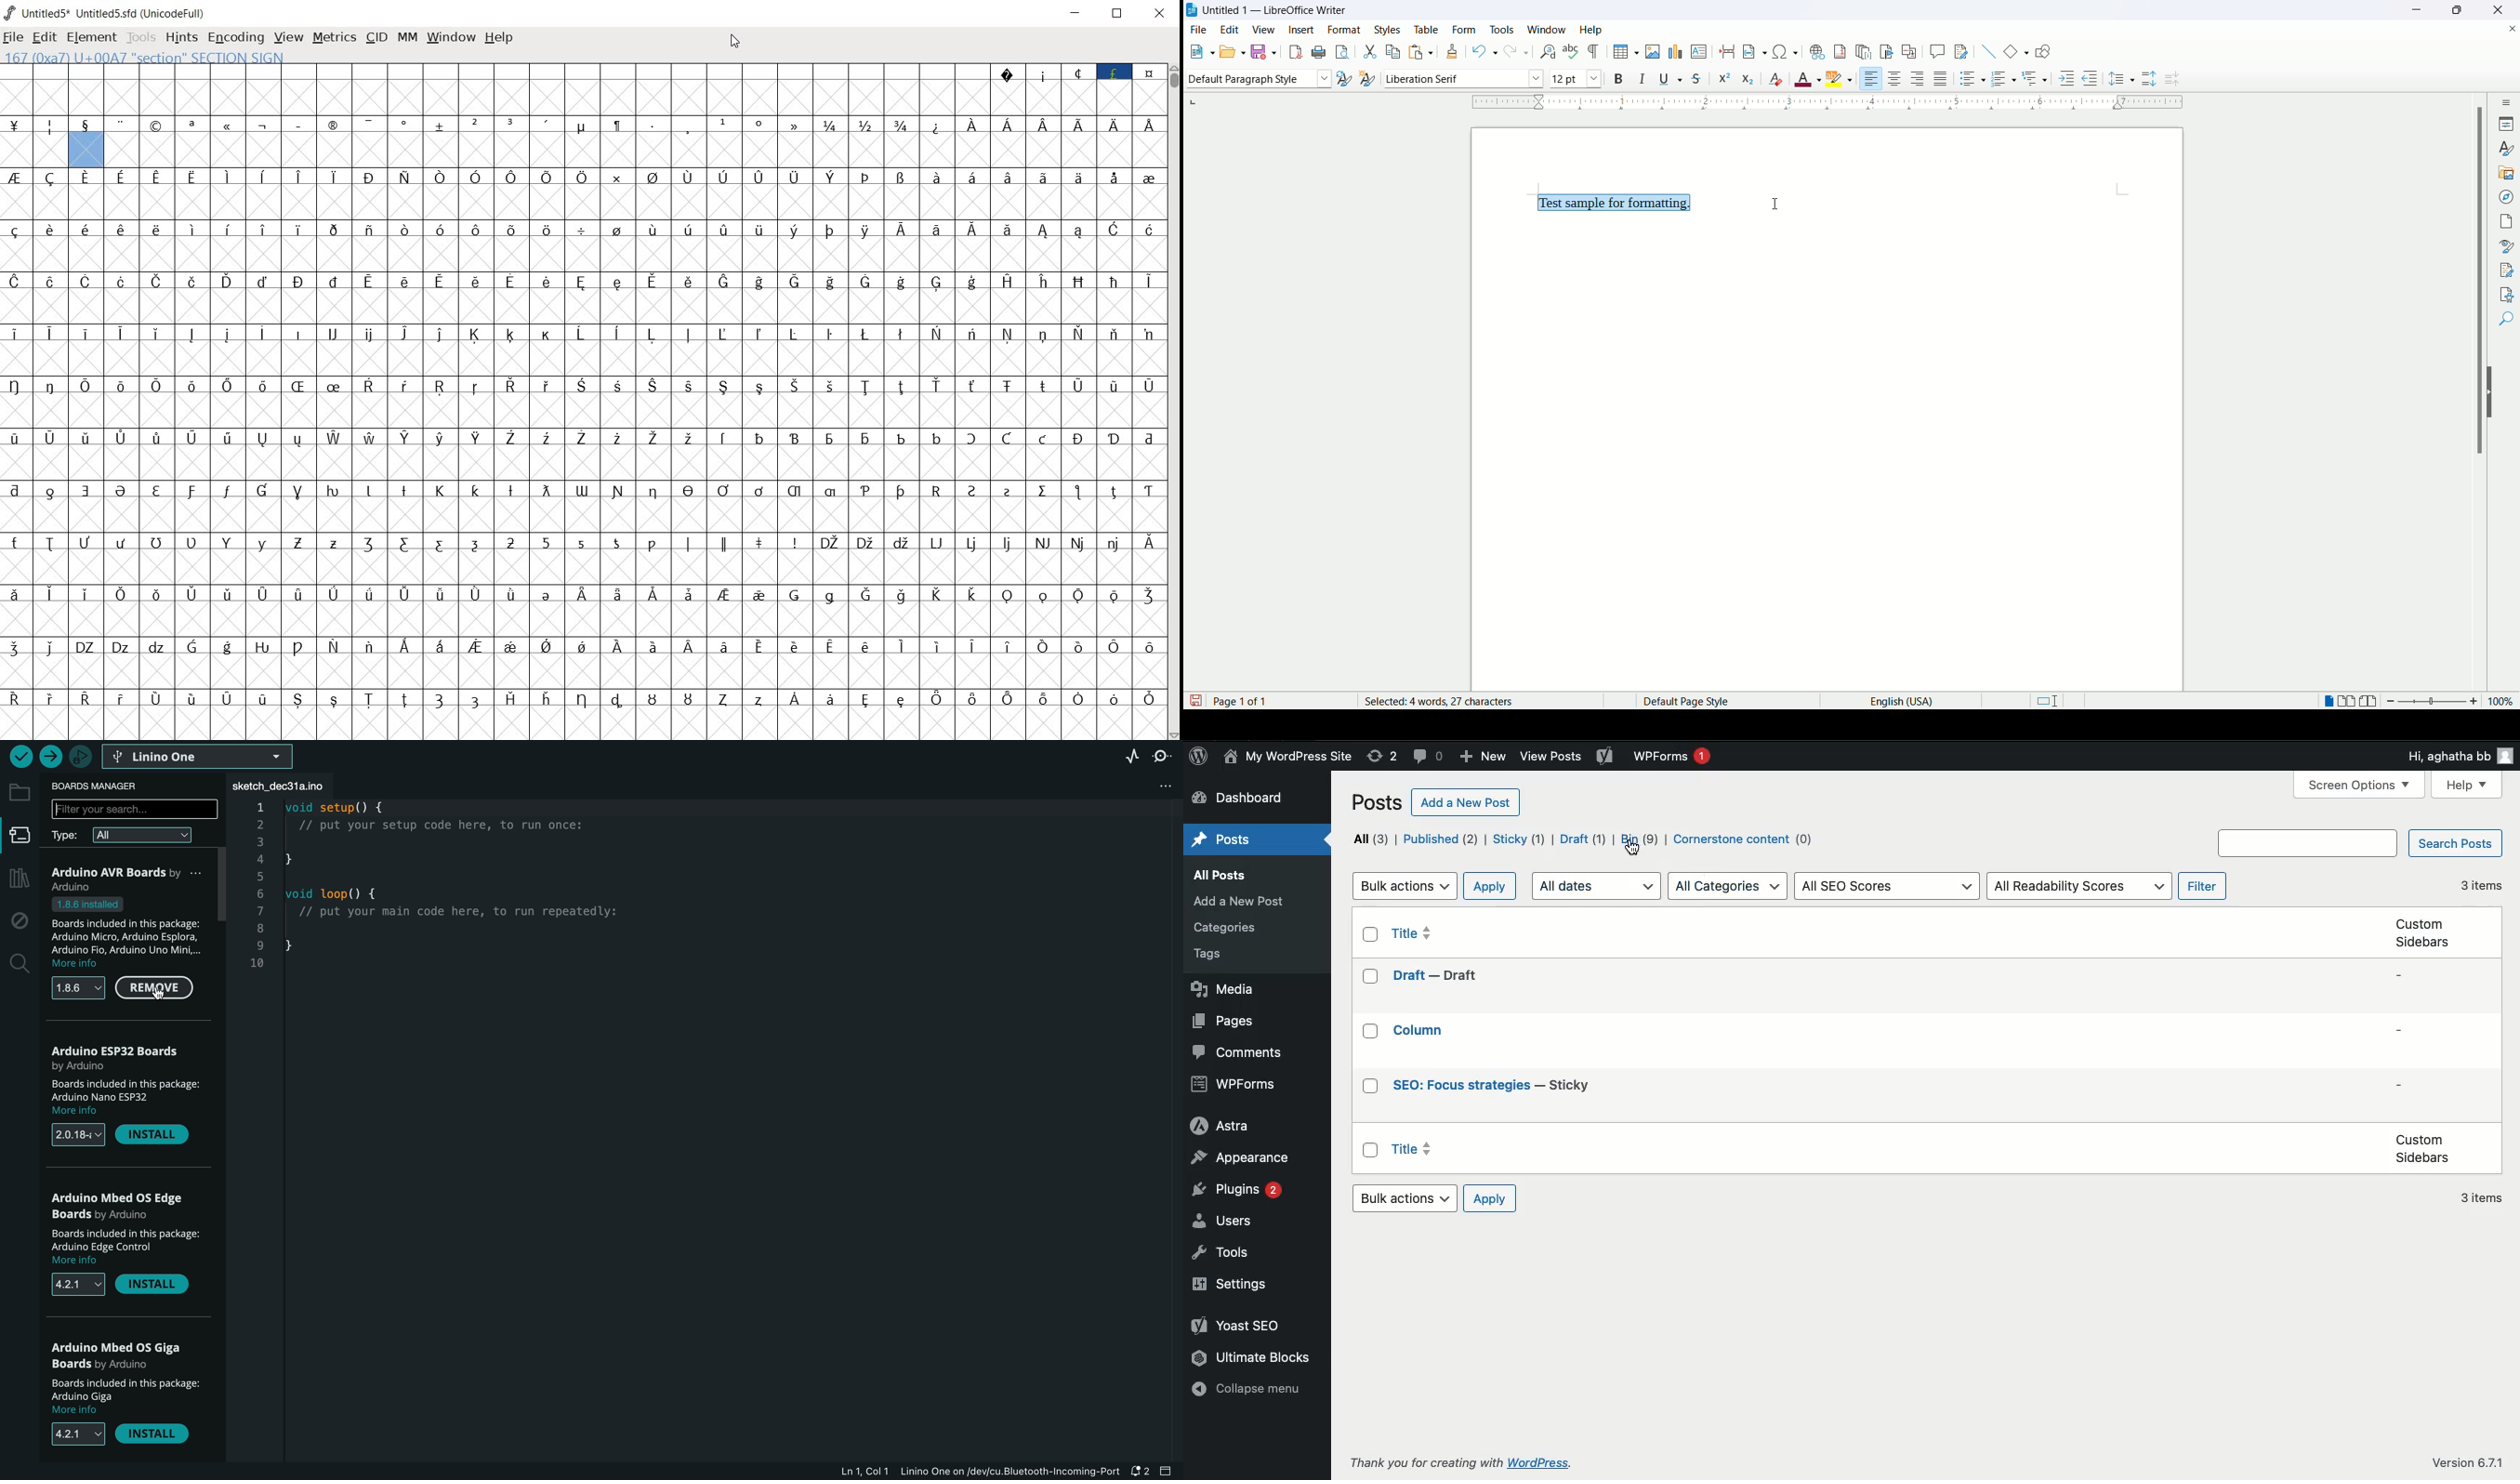 Image resolution: width=2520 pixels, height=1484 pixels. I want to click on Untitled1 Untitled1.sfd (UnicodeFull), so click(104, 13).